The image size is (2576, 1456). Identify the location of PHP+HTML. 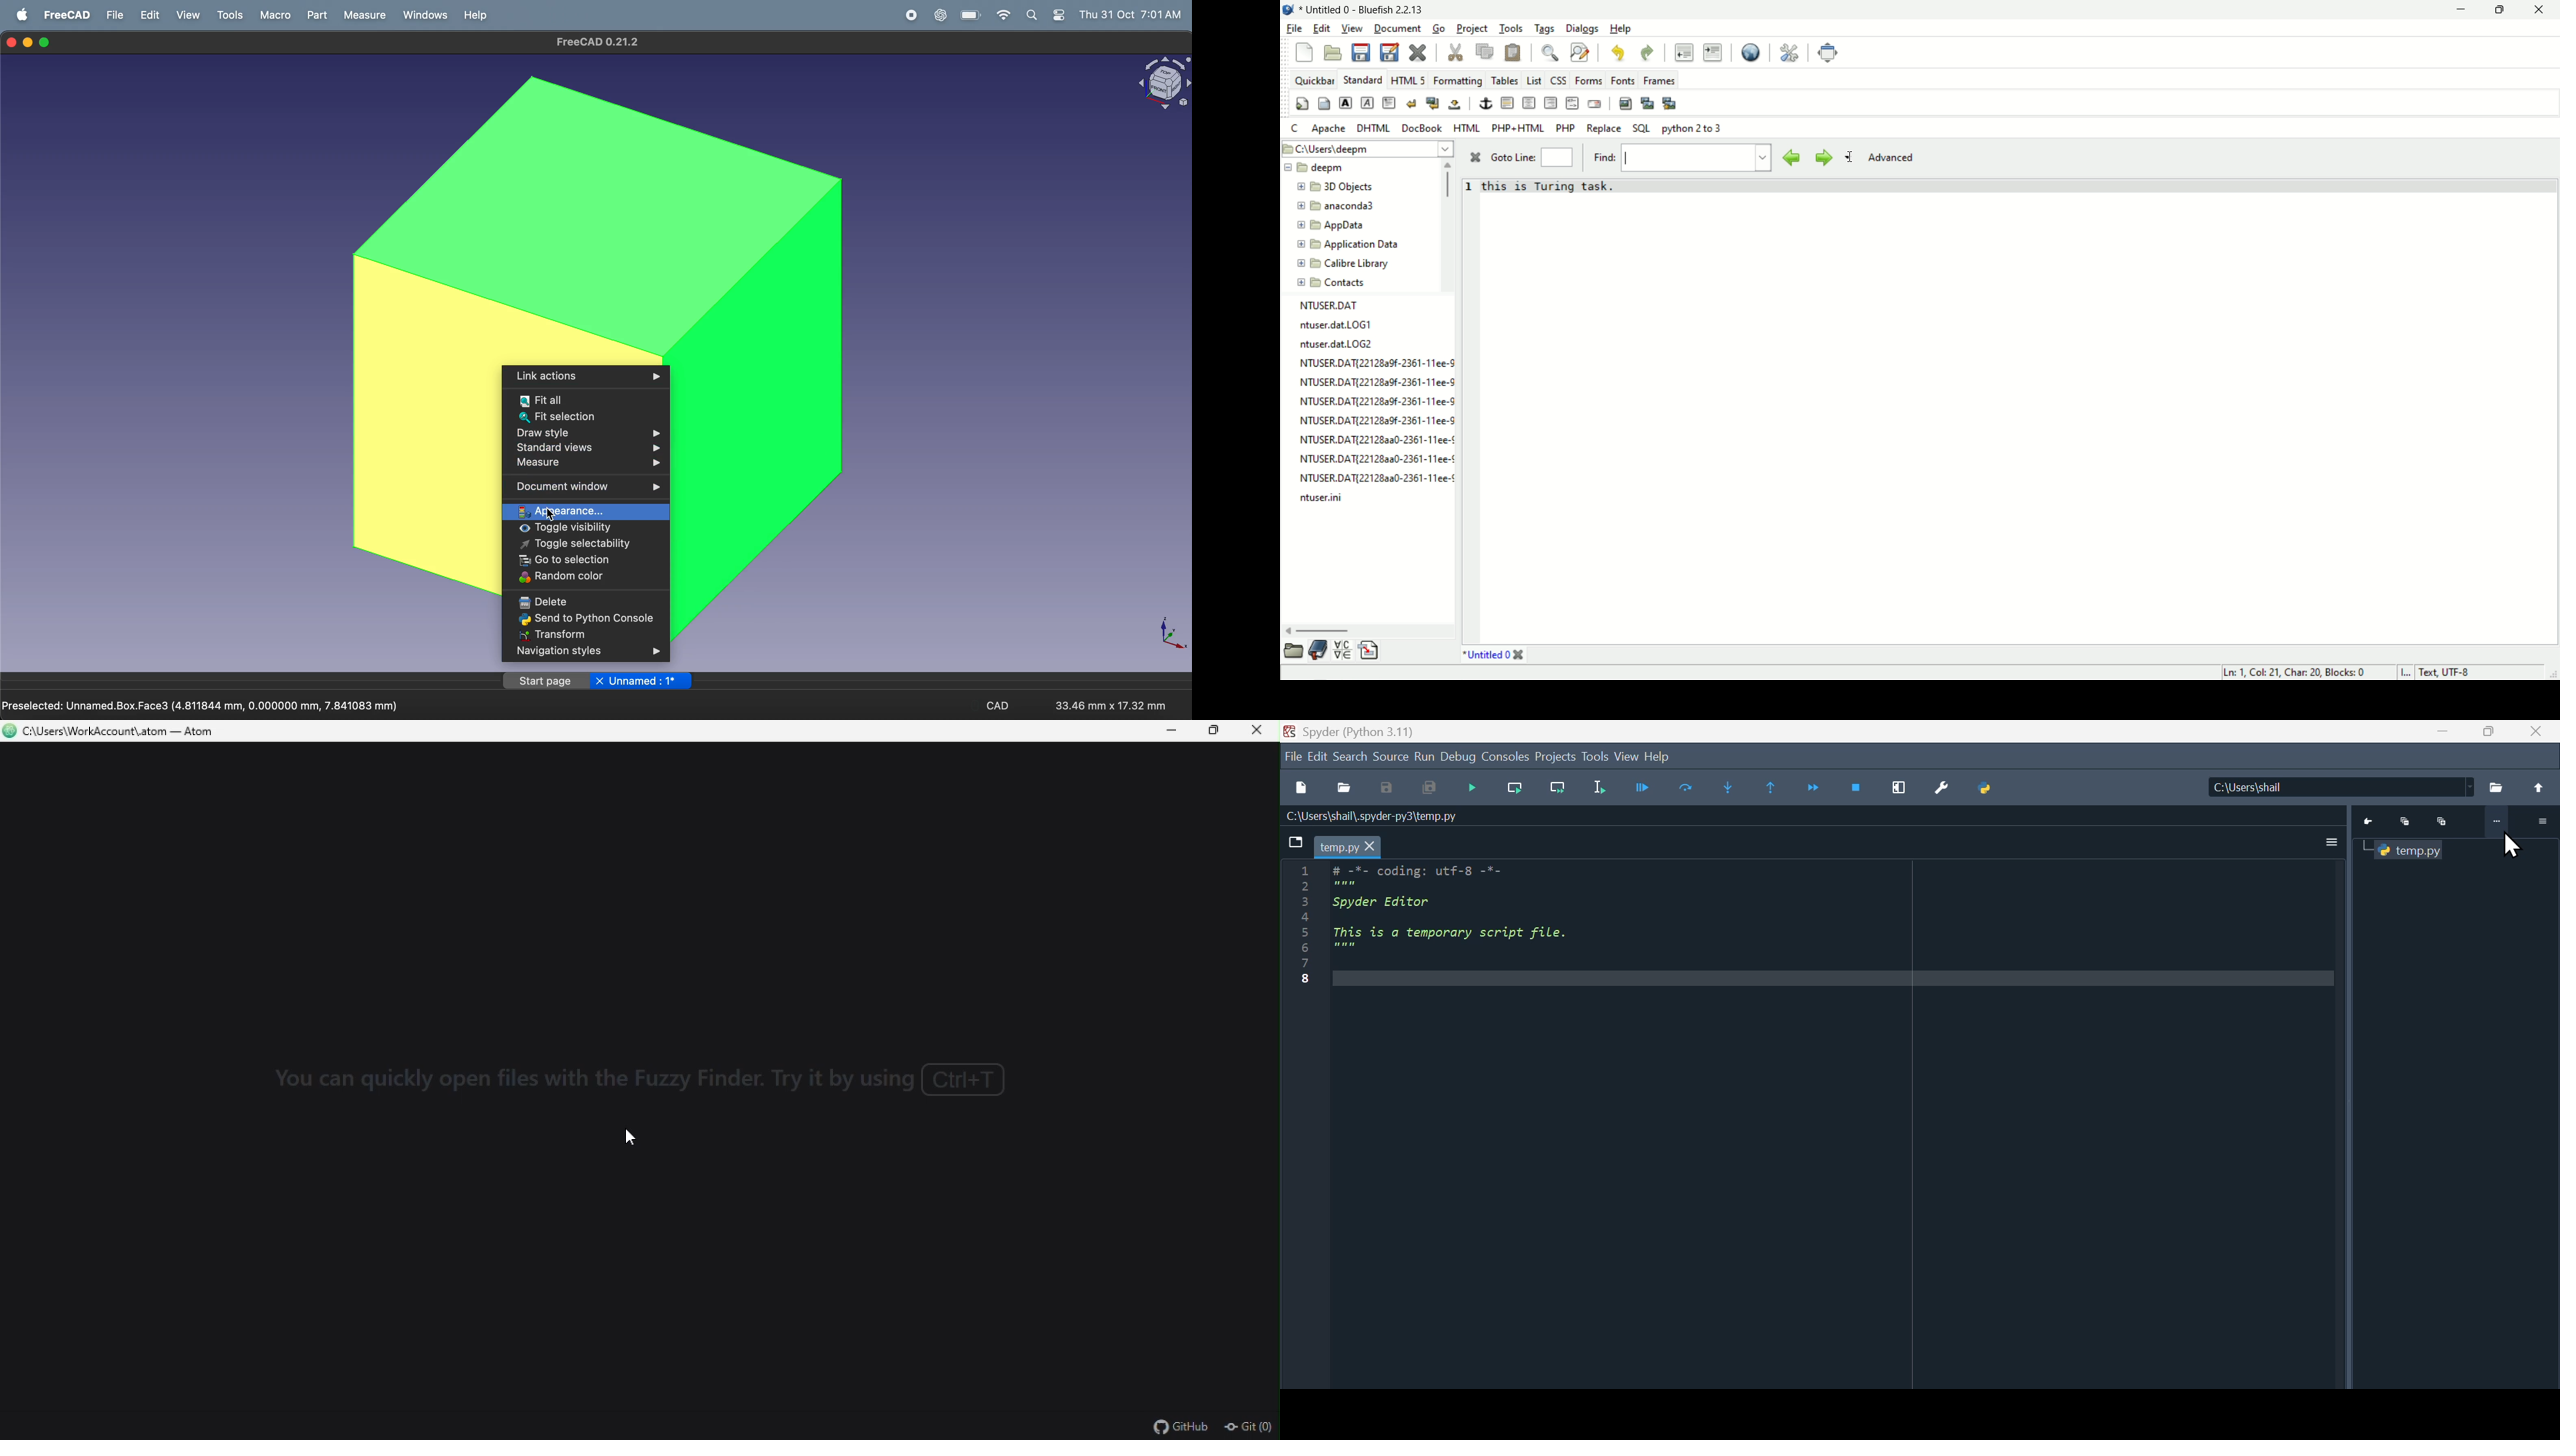
(1518, 129).